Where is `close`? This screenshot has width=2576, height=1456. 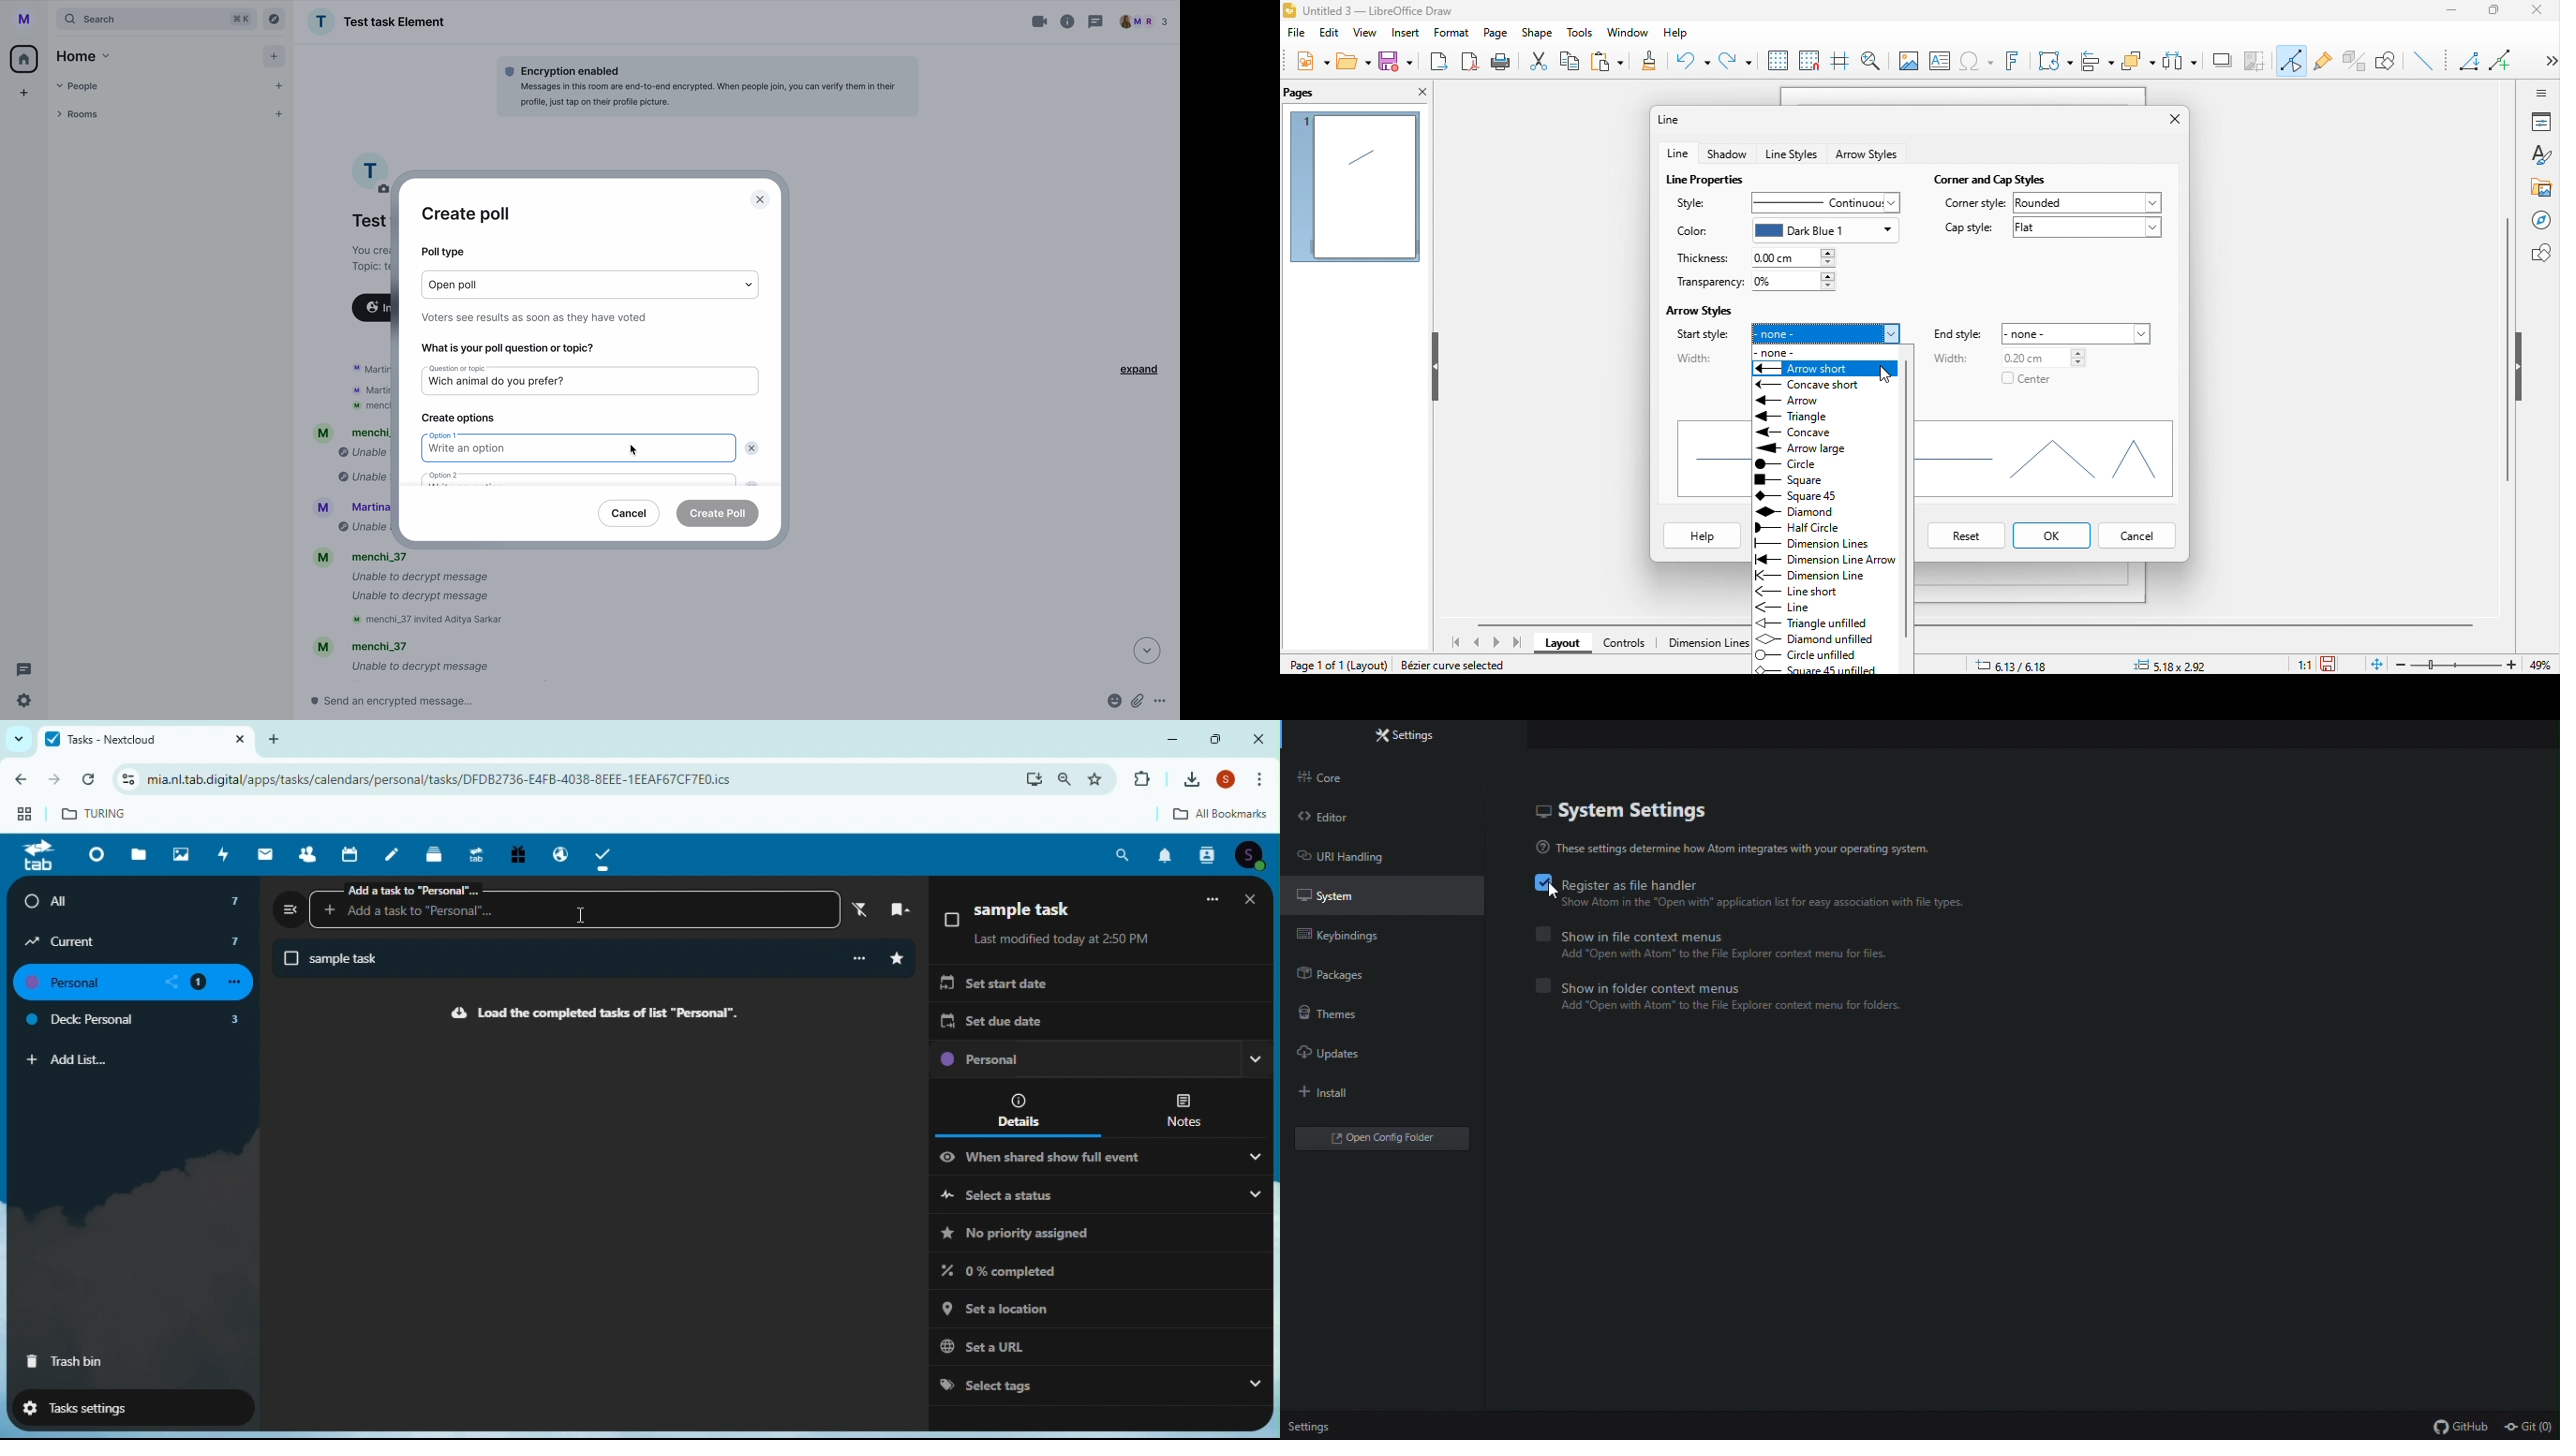 close is located at coordinates (1420, 94).